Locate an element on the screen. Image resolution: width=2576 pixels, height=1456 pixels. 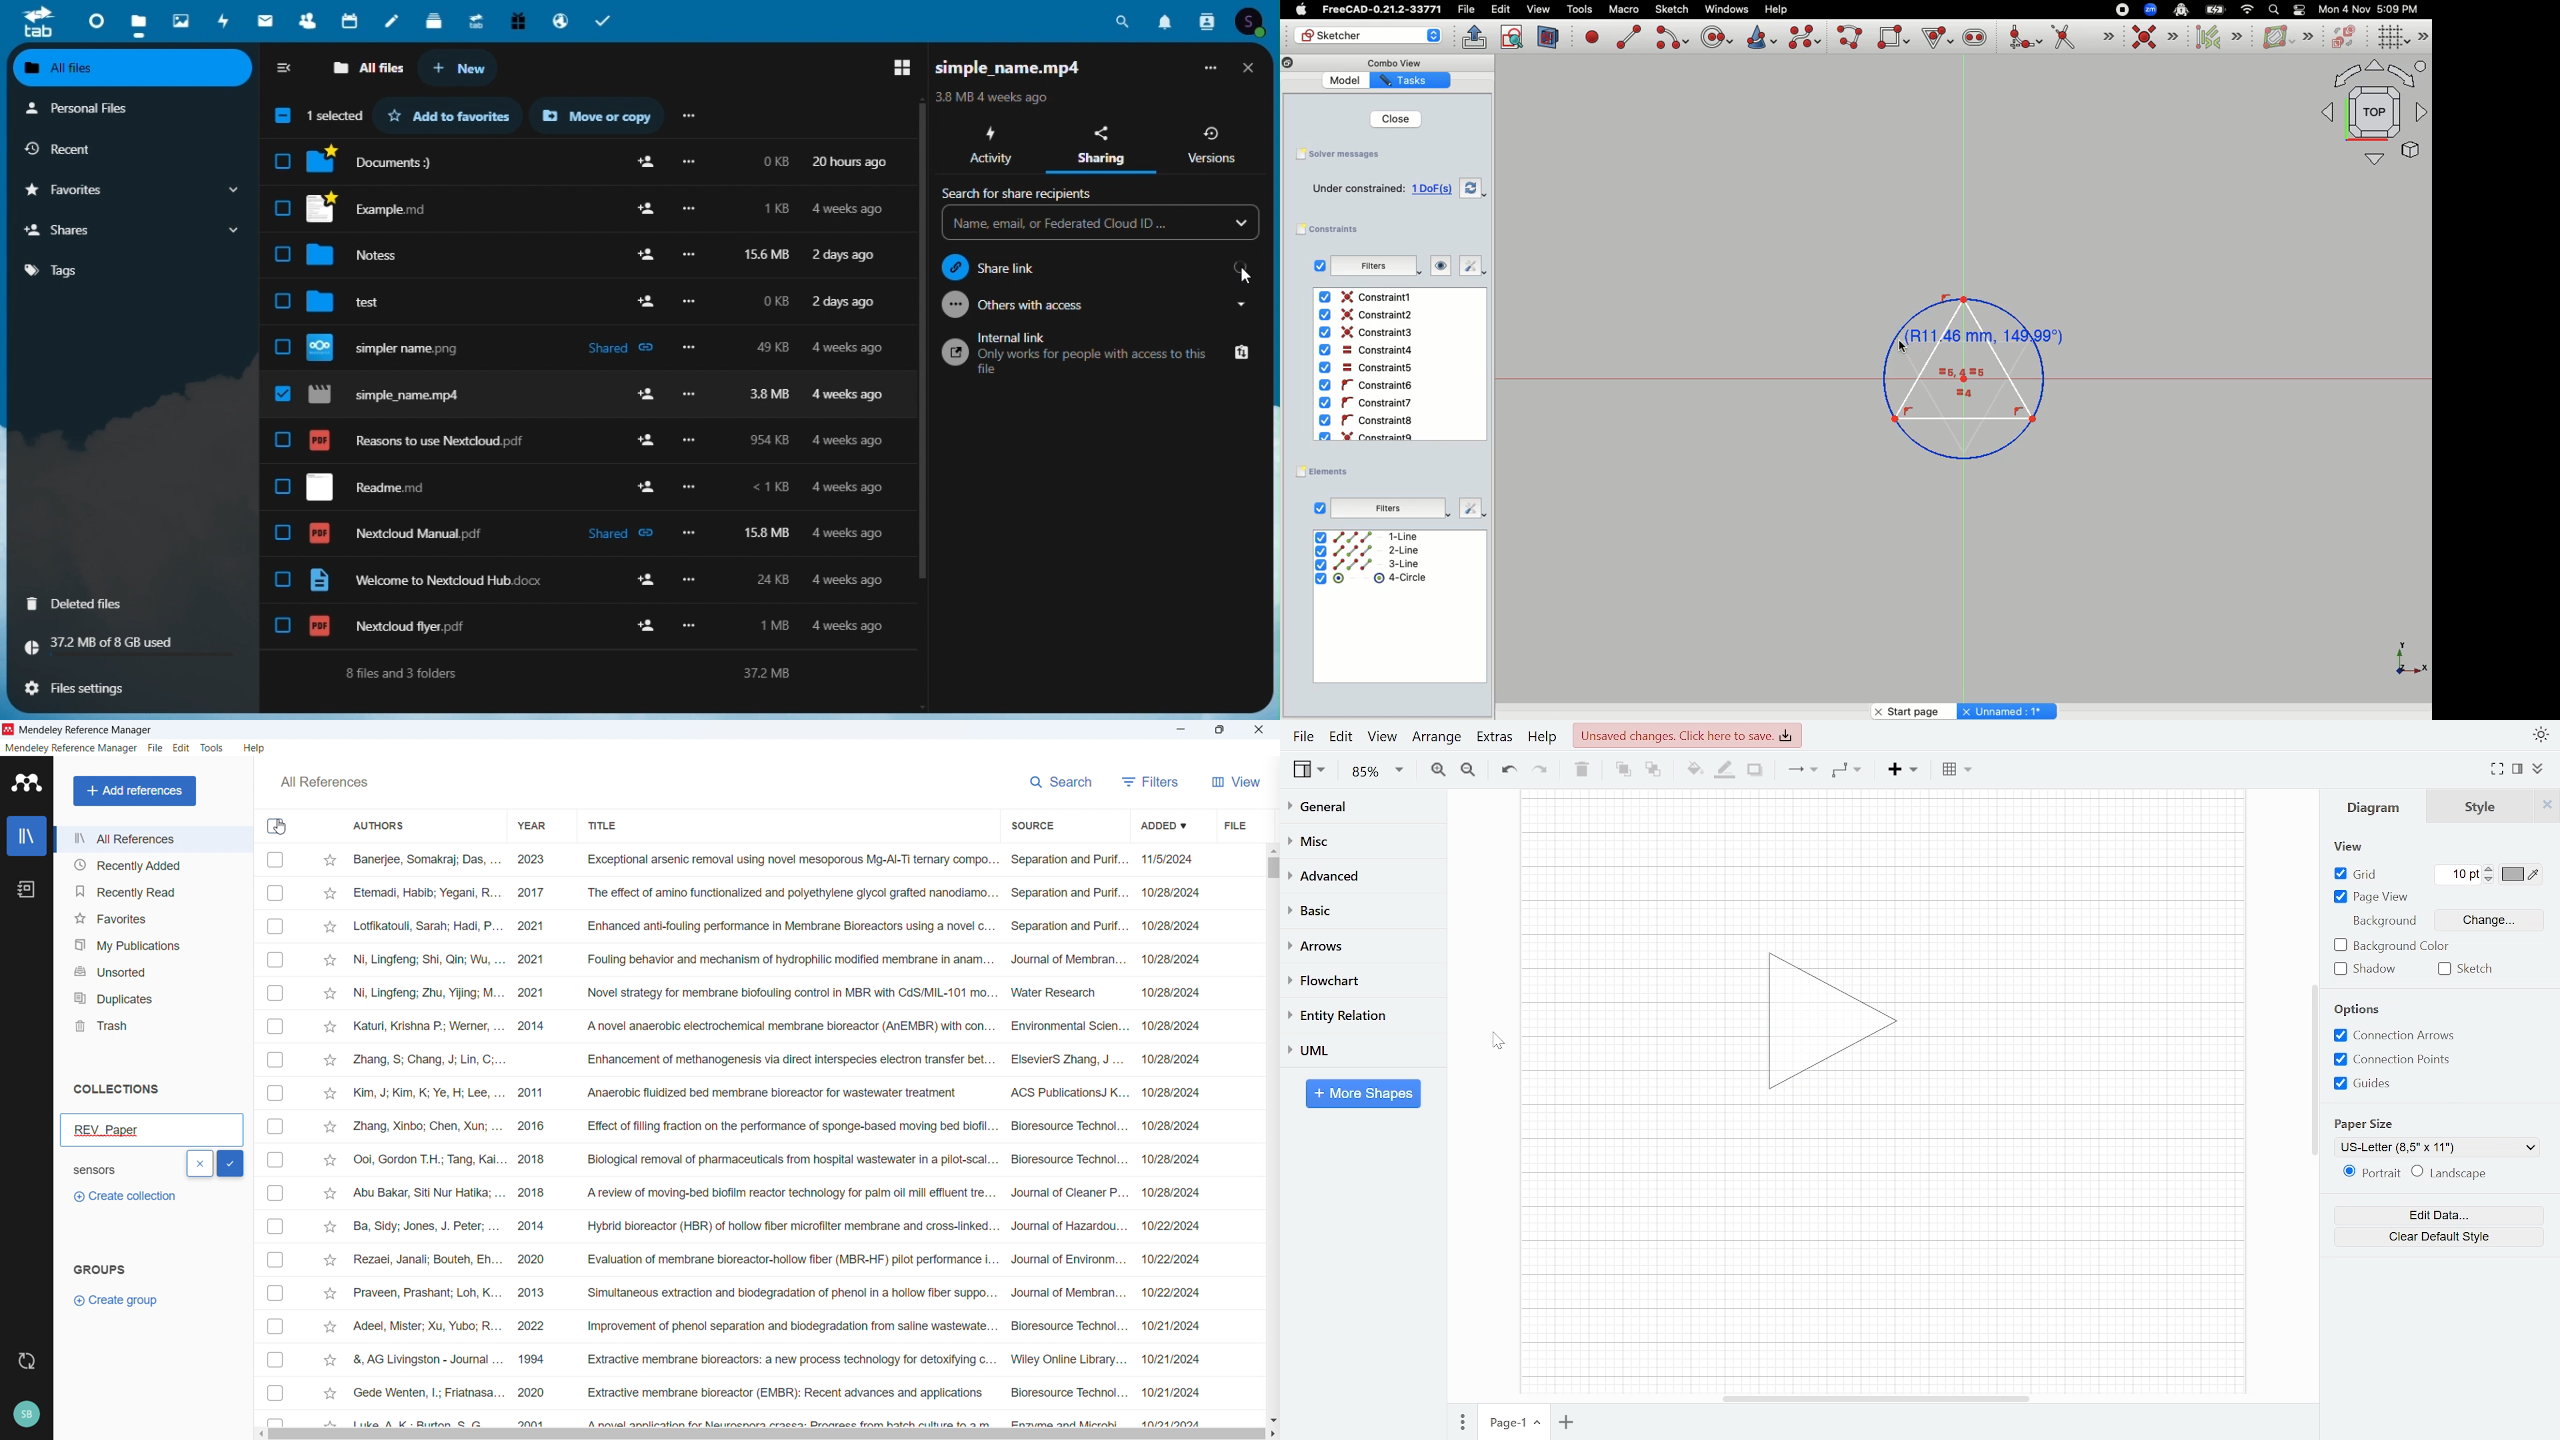
Star mark respective publication is located at coordinates (329, 1160).